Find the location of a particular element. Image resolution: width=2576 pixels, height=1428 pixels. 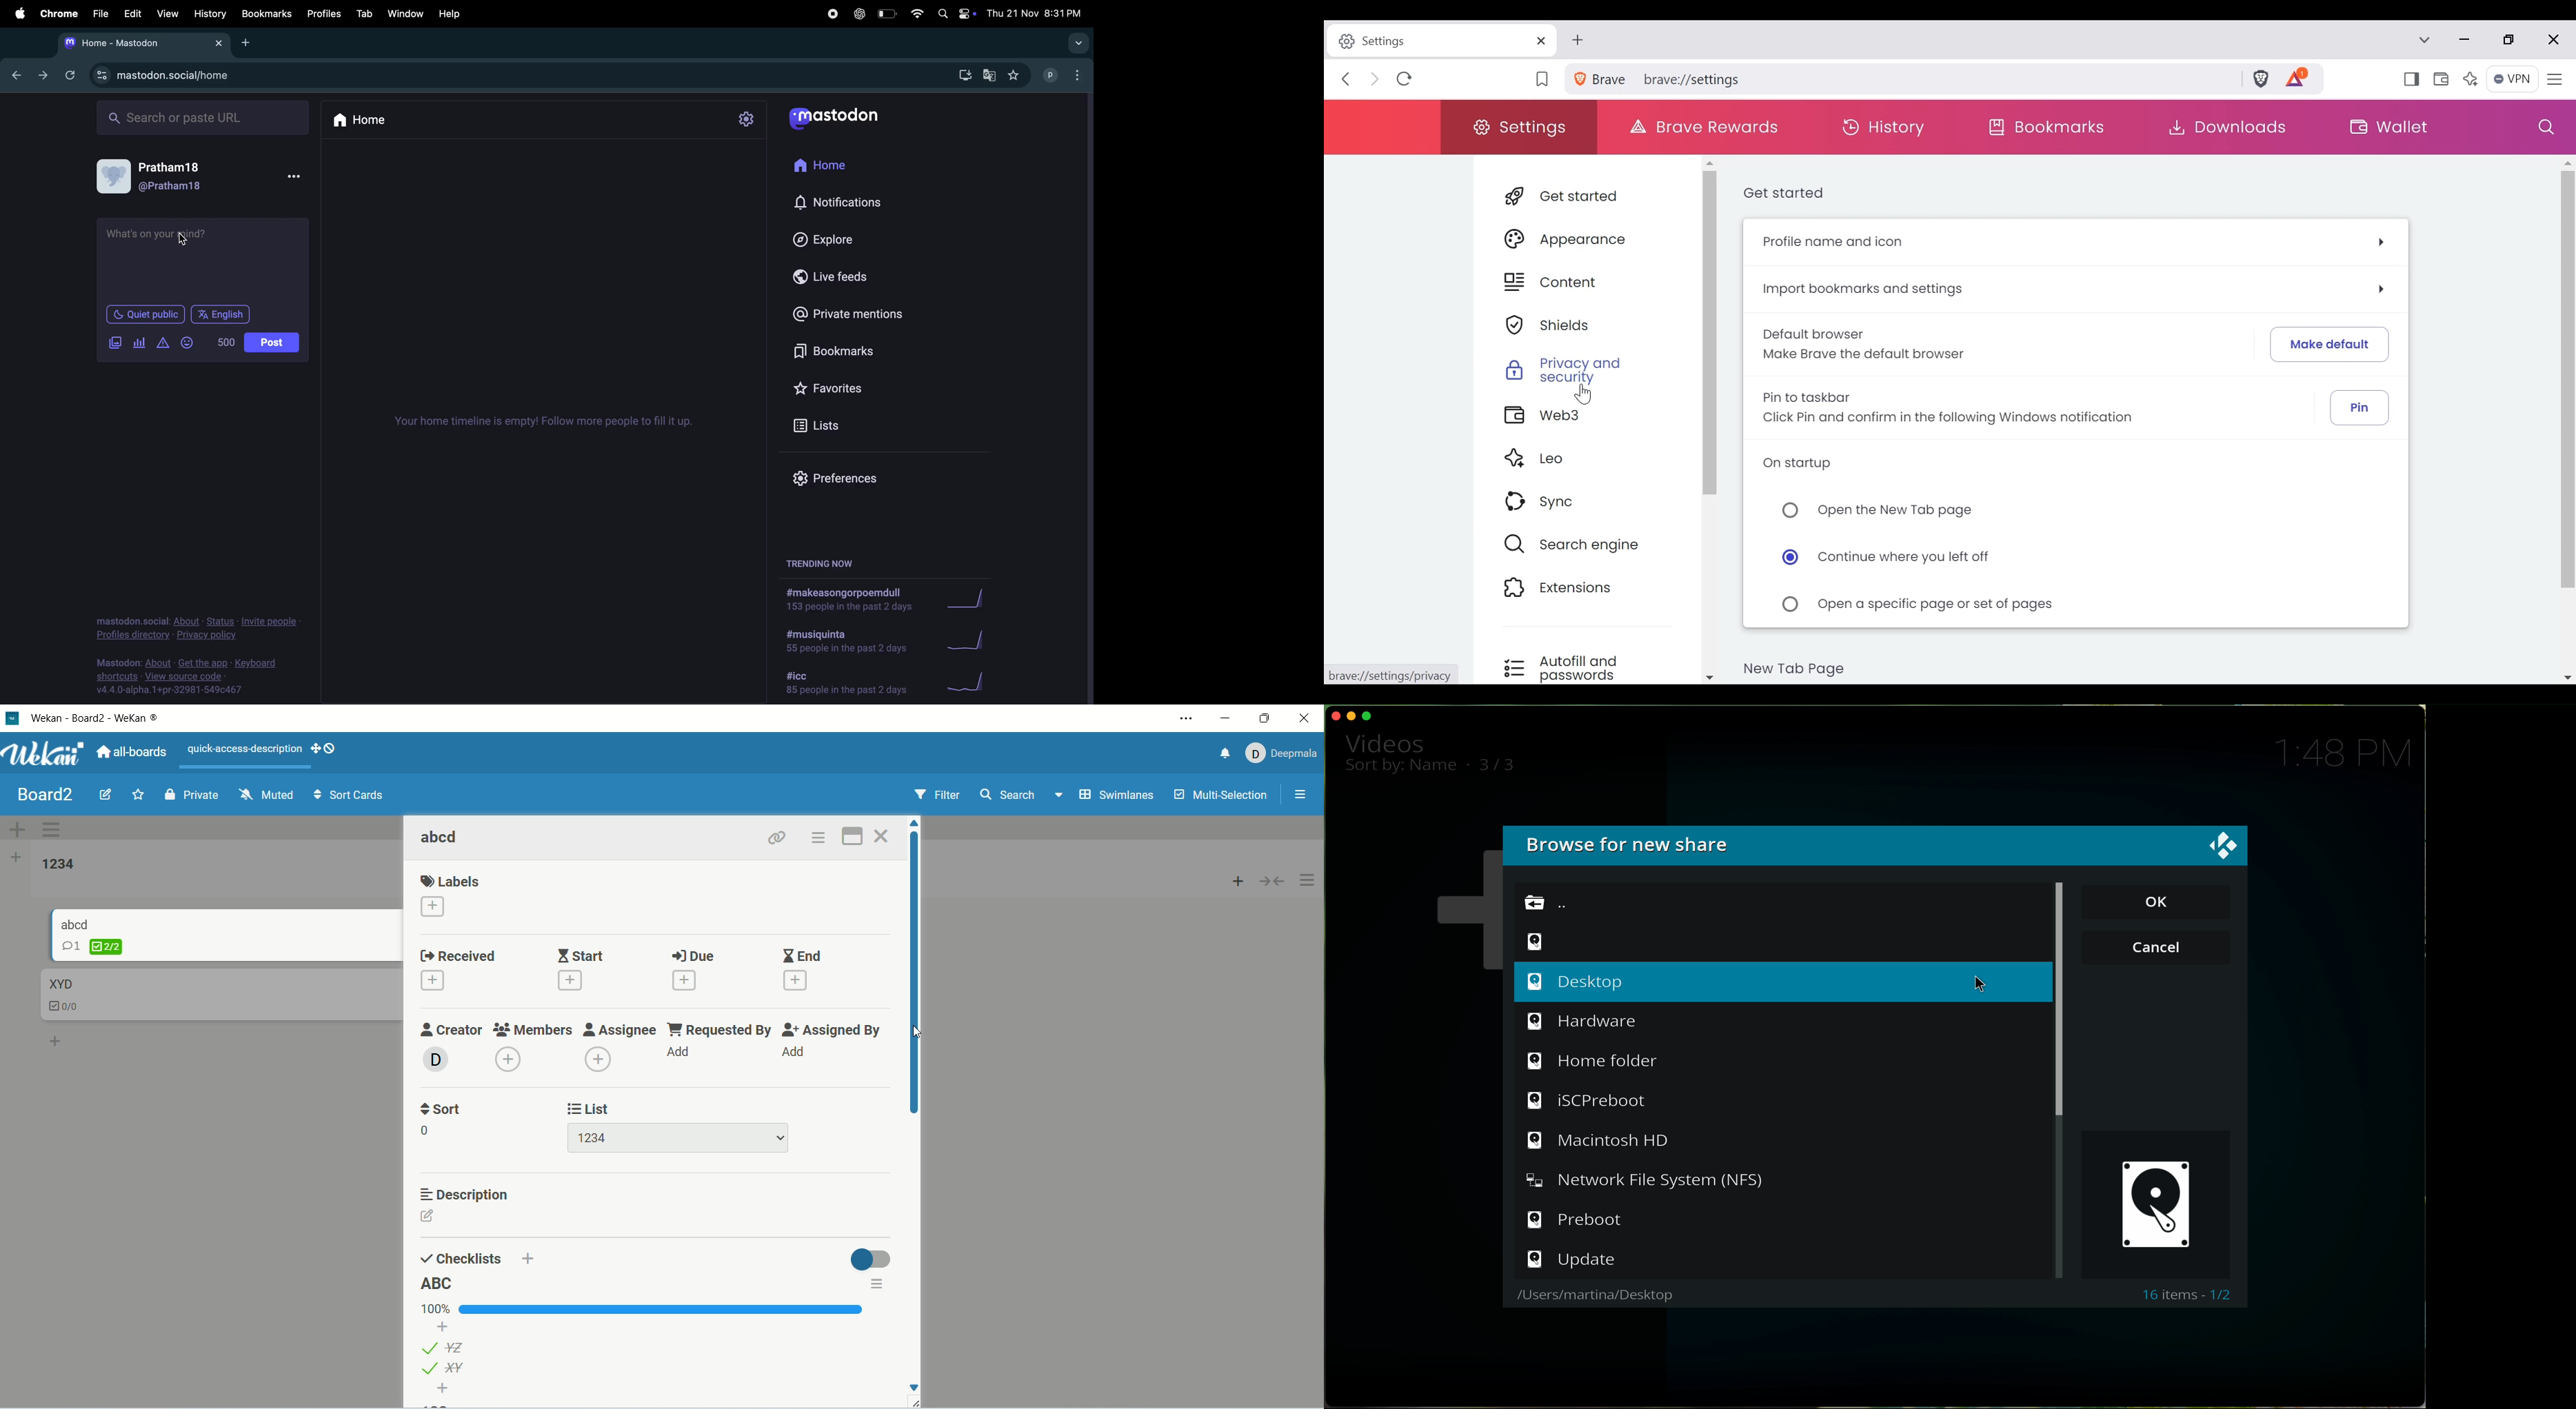

update is located at coordinates (1571, 1258).